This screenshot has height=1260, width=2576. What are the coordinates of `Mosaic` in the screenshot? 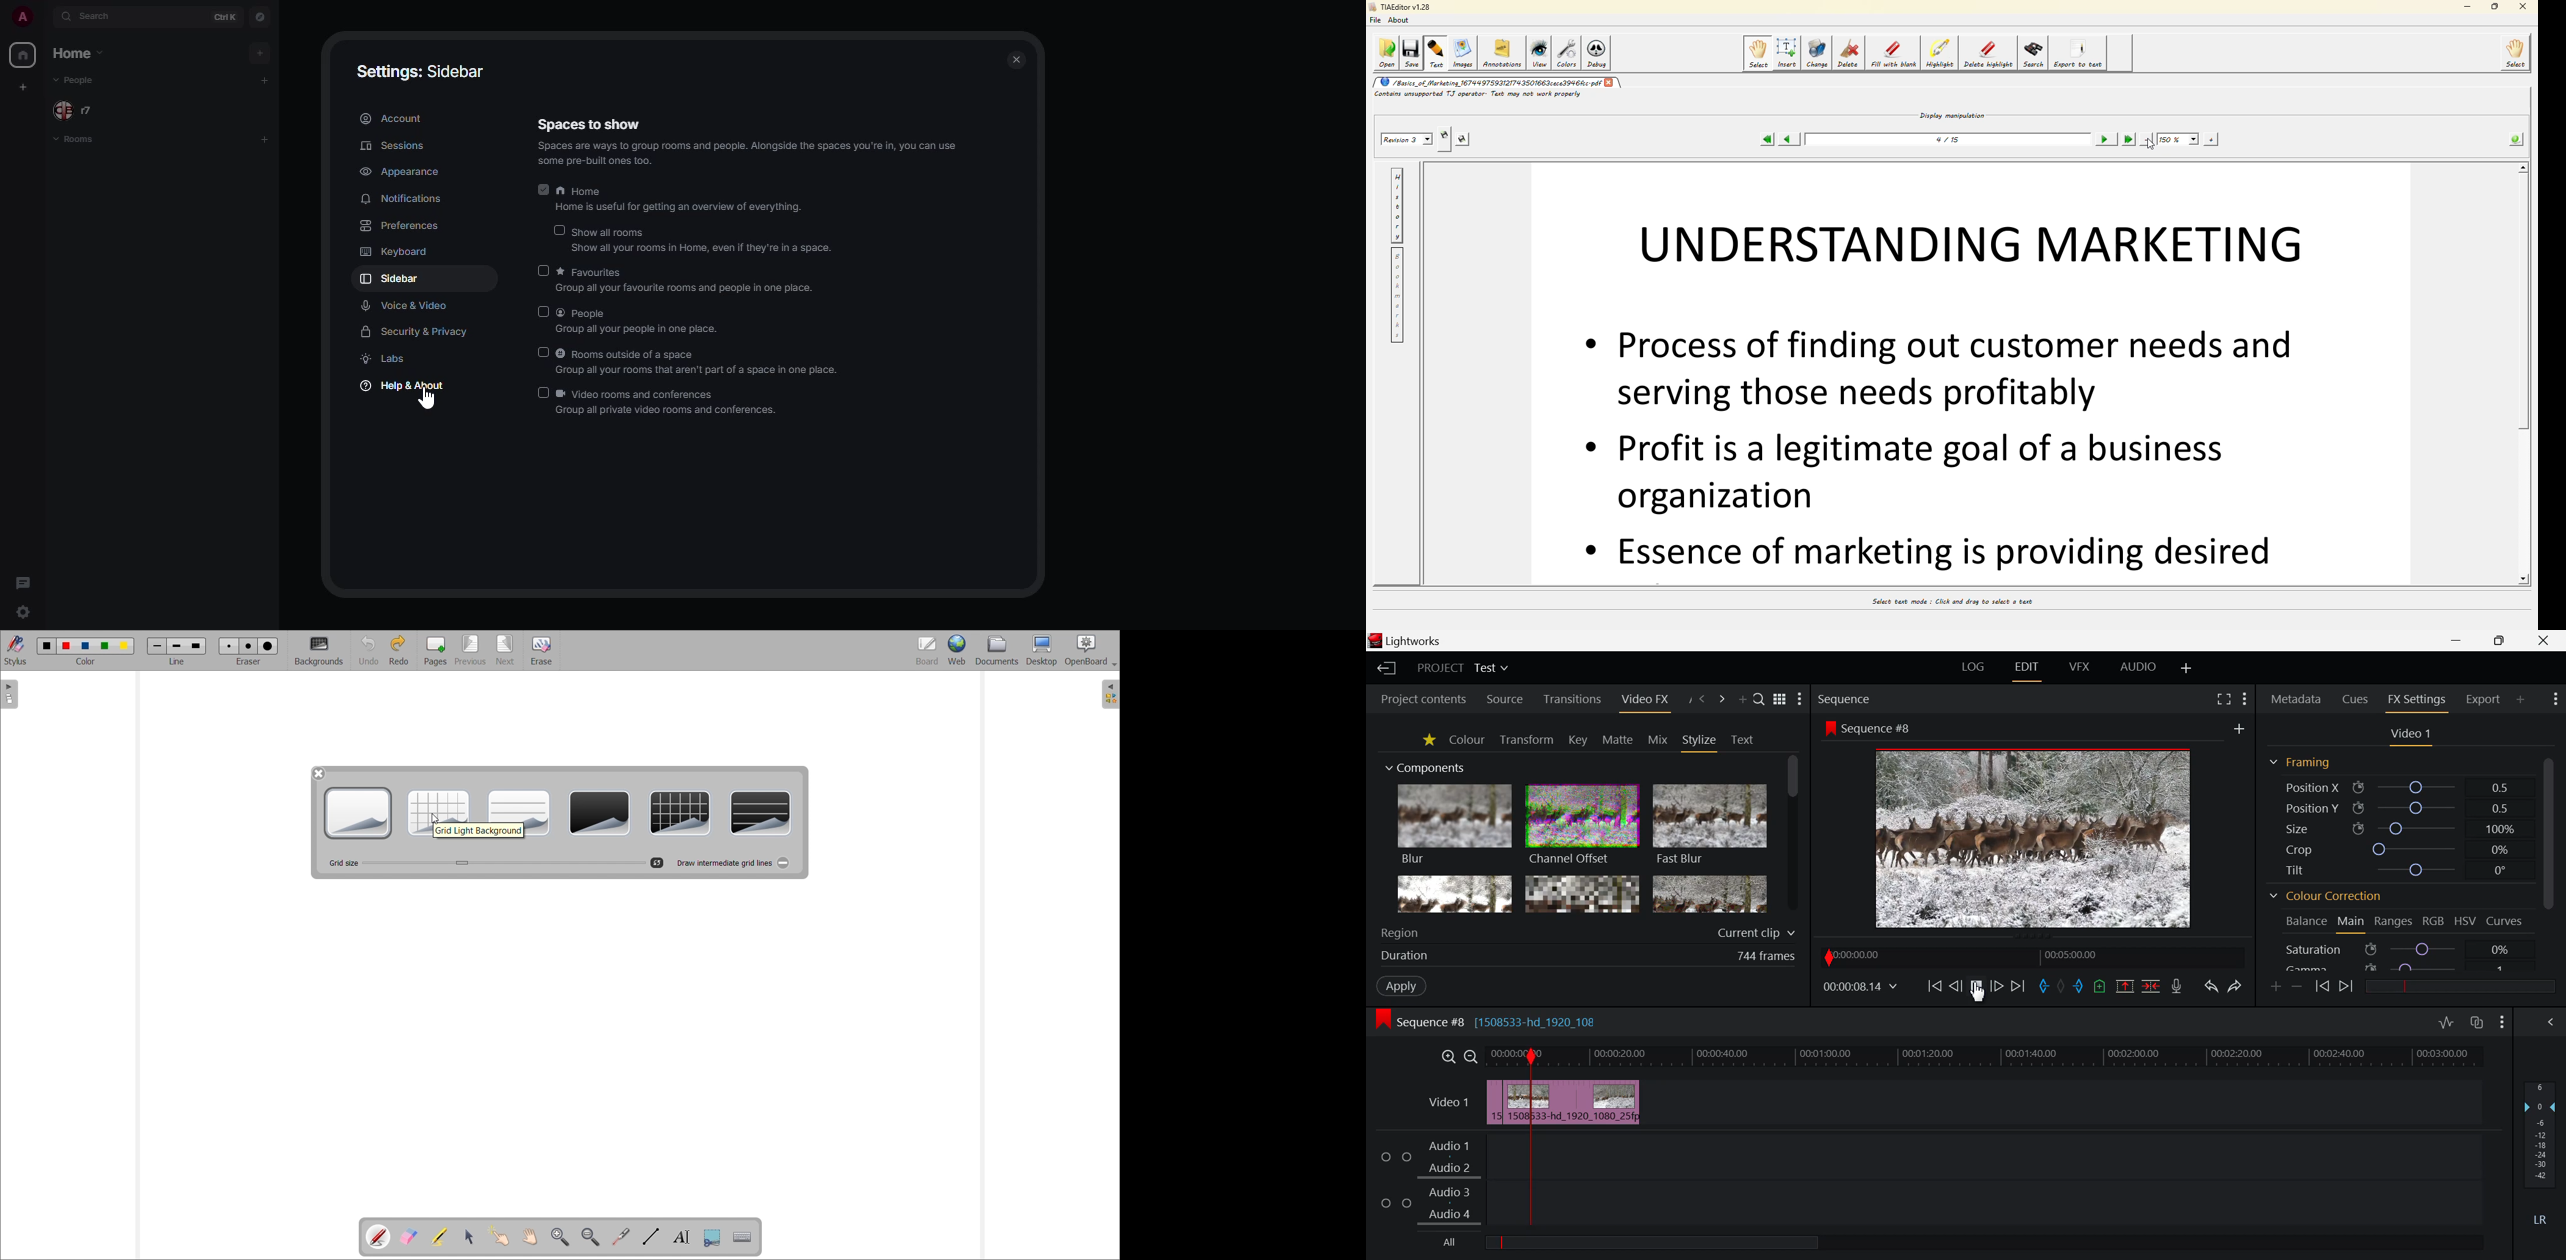 It's located at (1581, 894).